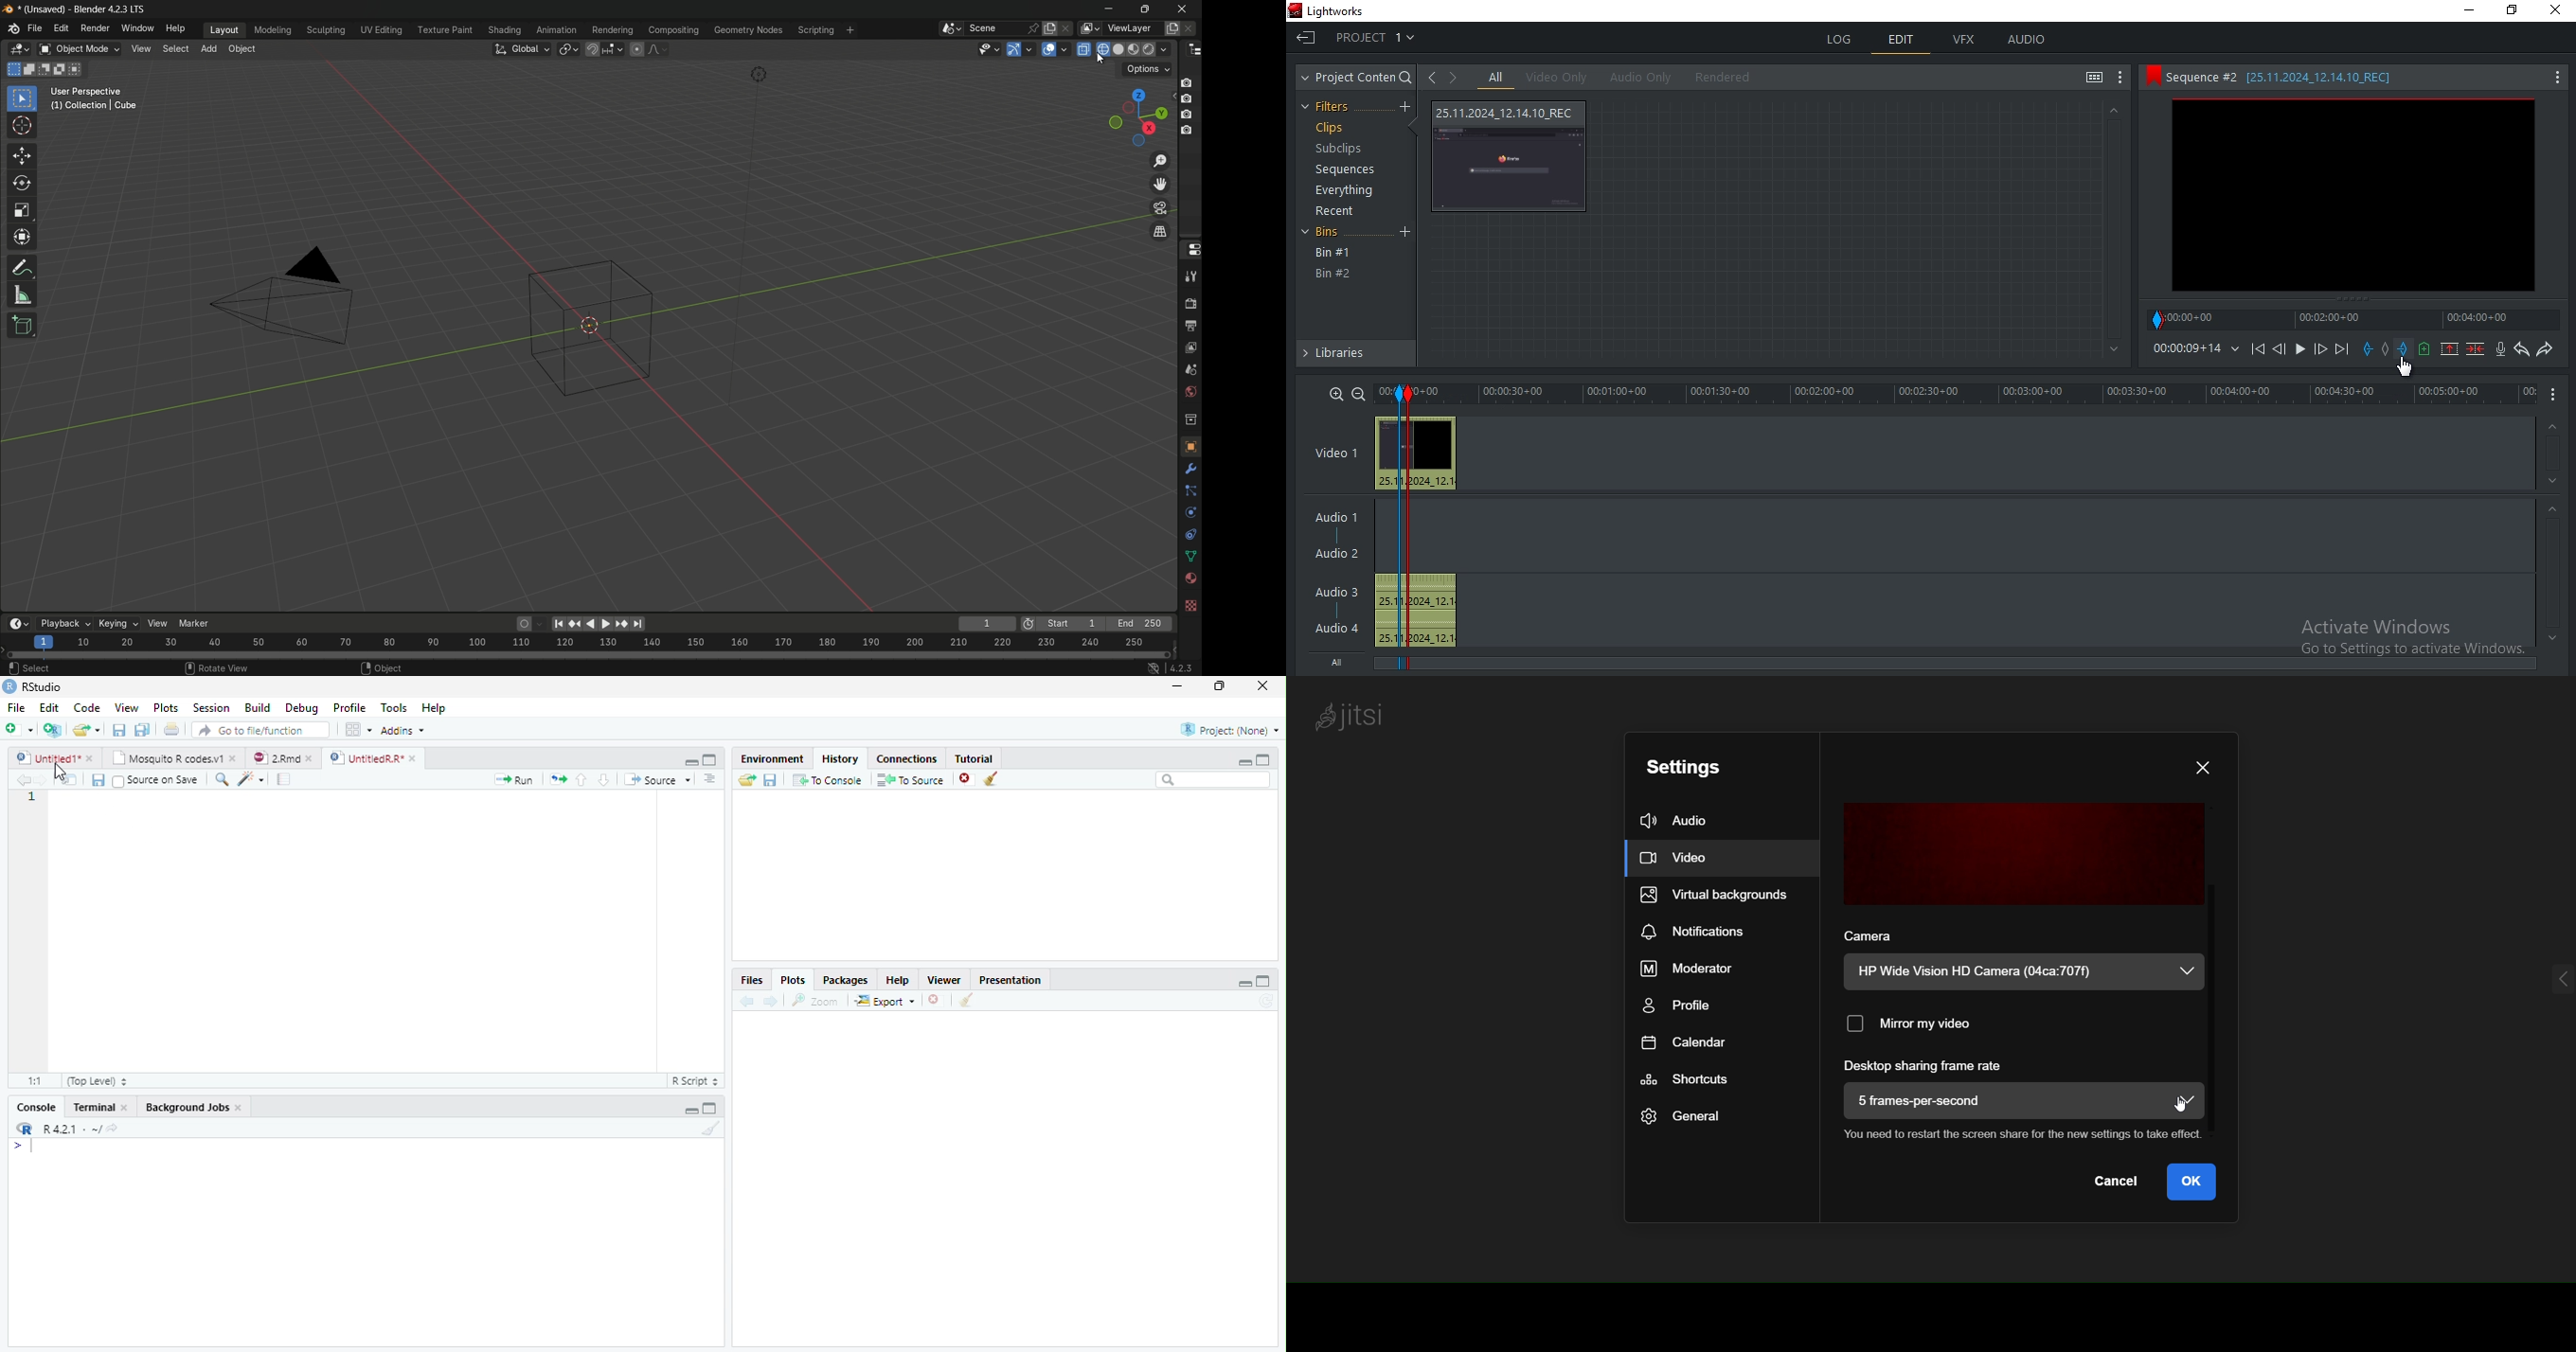  Describe the element at coordinates (690, 1111) in the screenshot. I see `Minimize` at that location.